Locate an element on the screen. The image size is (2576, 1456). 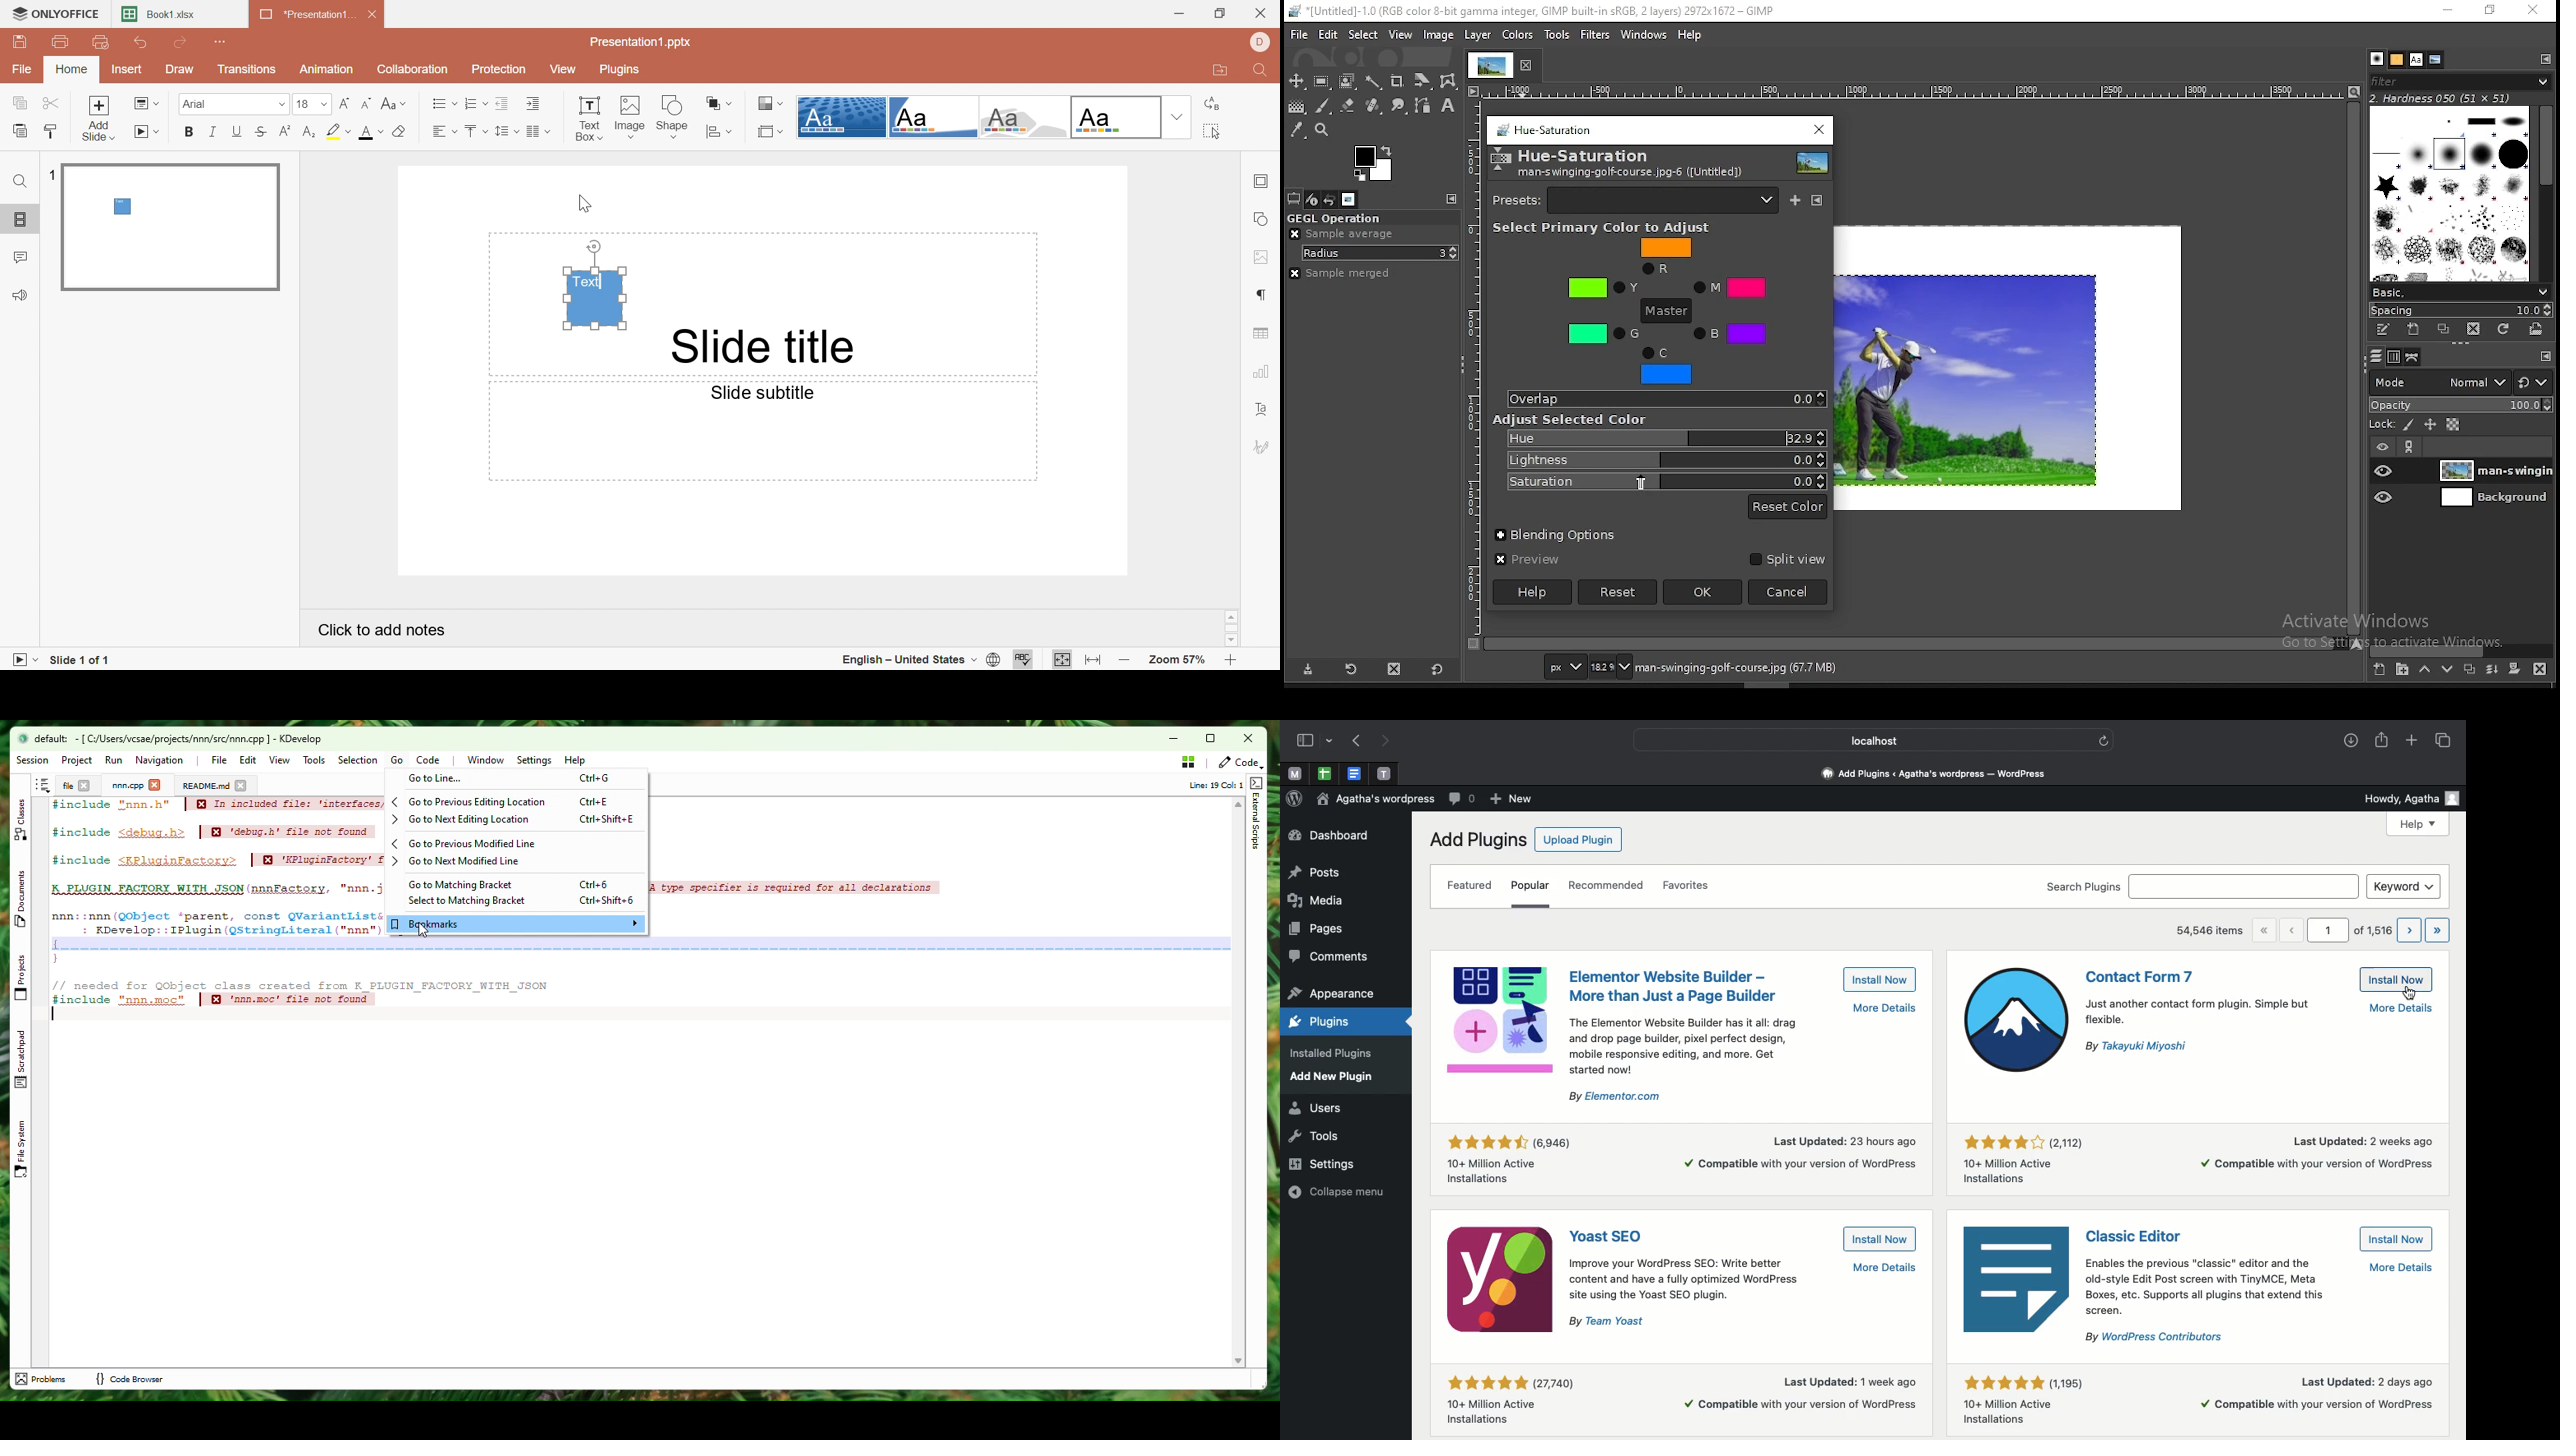
crop tool is located at coordinates (1398, 82).